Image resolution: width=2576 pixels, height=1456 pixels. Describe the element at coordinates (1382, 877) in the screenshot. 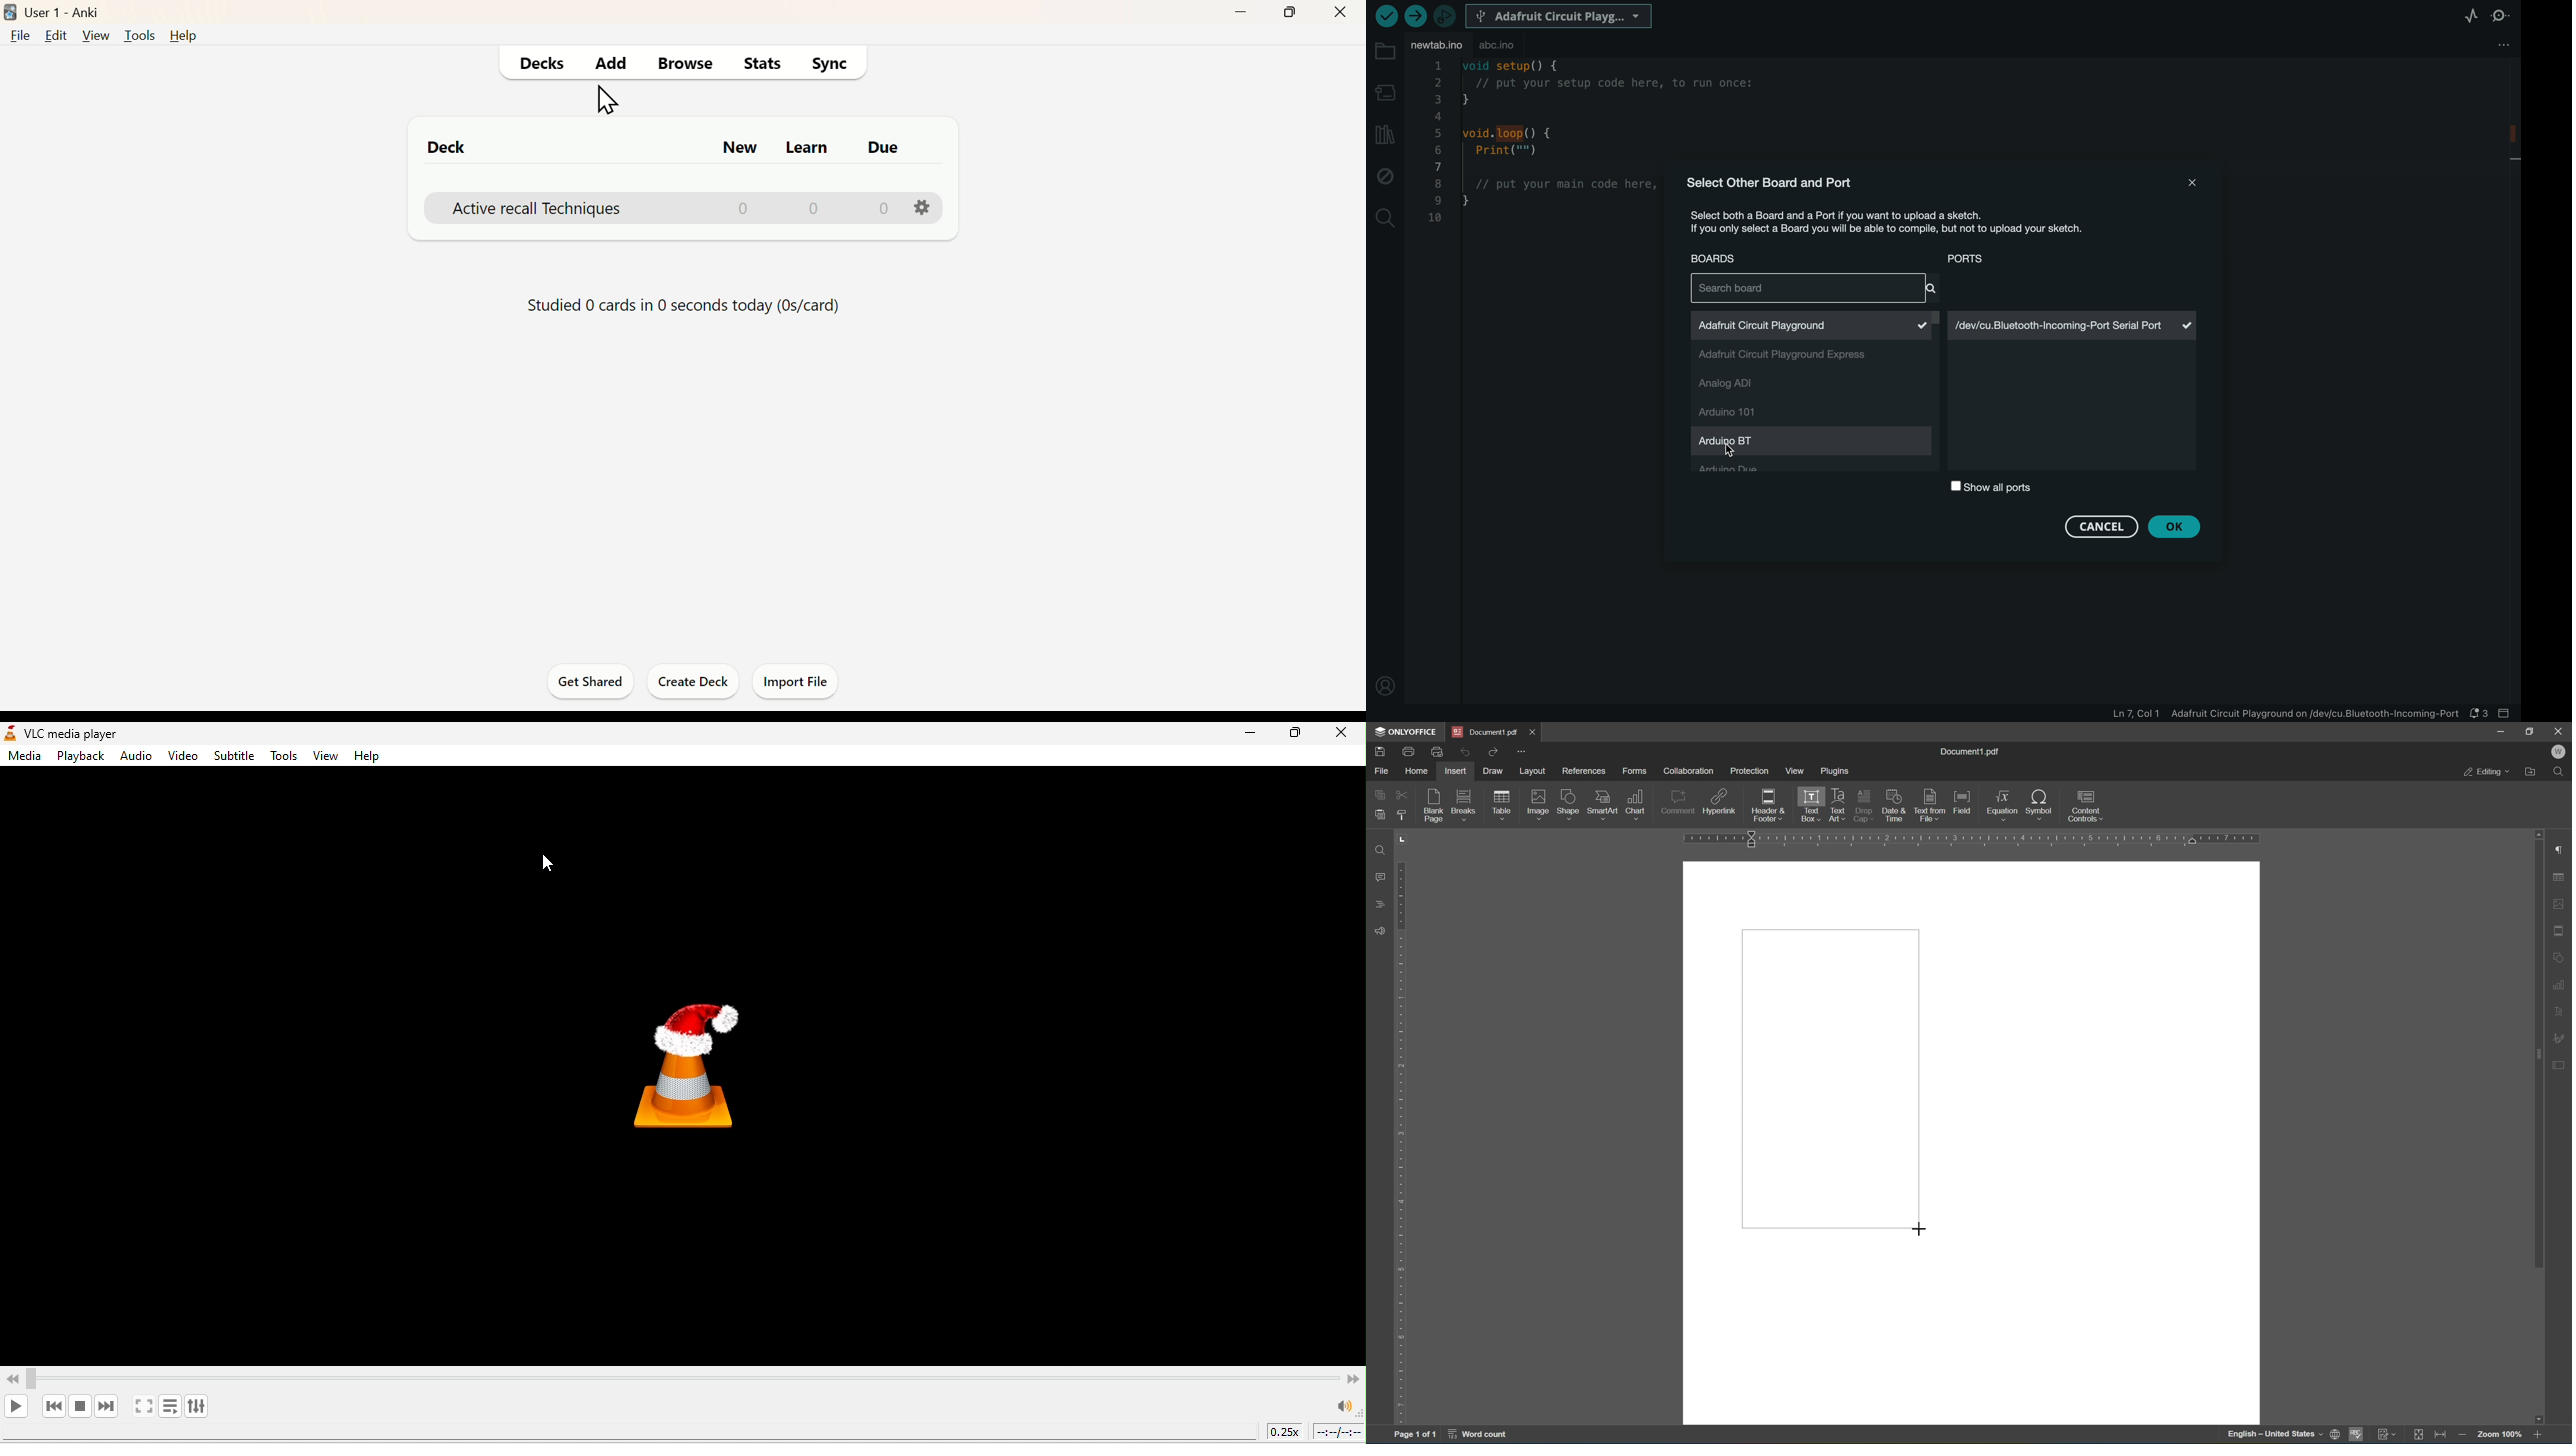

I see `Comments` at that location.